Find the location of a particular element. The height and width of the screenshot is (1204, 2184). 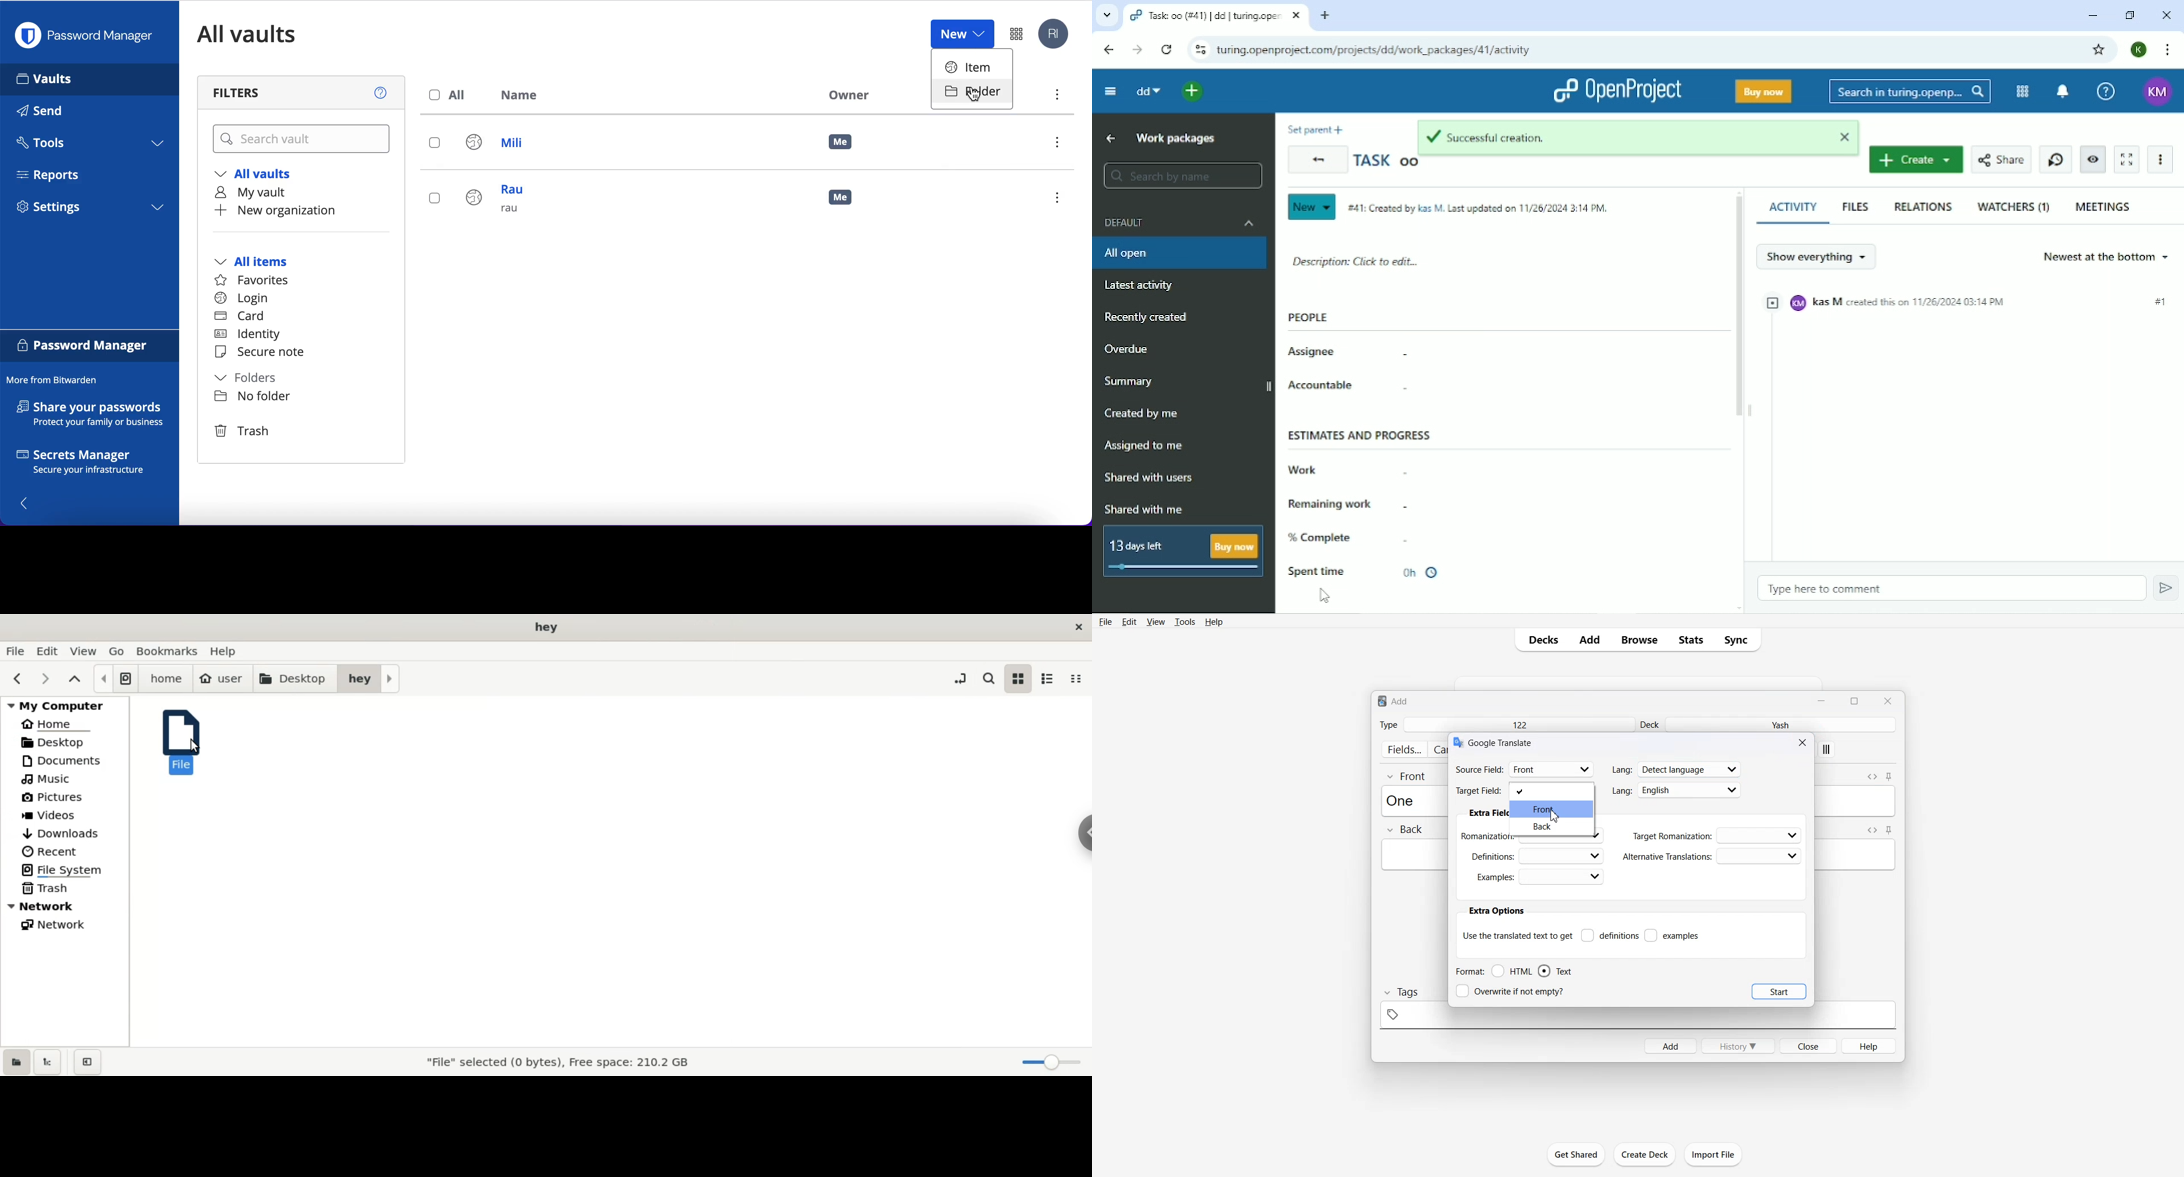

Text is located at coordinates (1555, 971).